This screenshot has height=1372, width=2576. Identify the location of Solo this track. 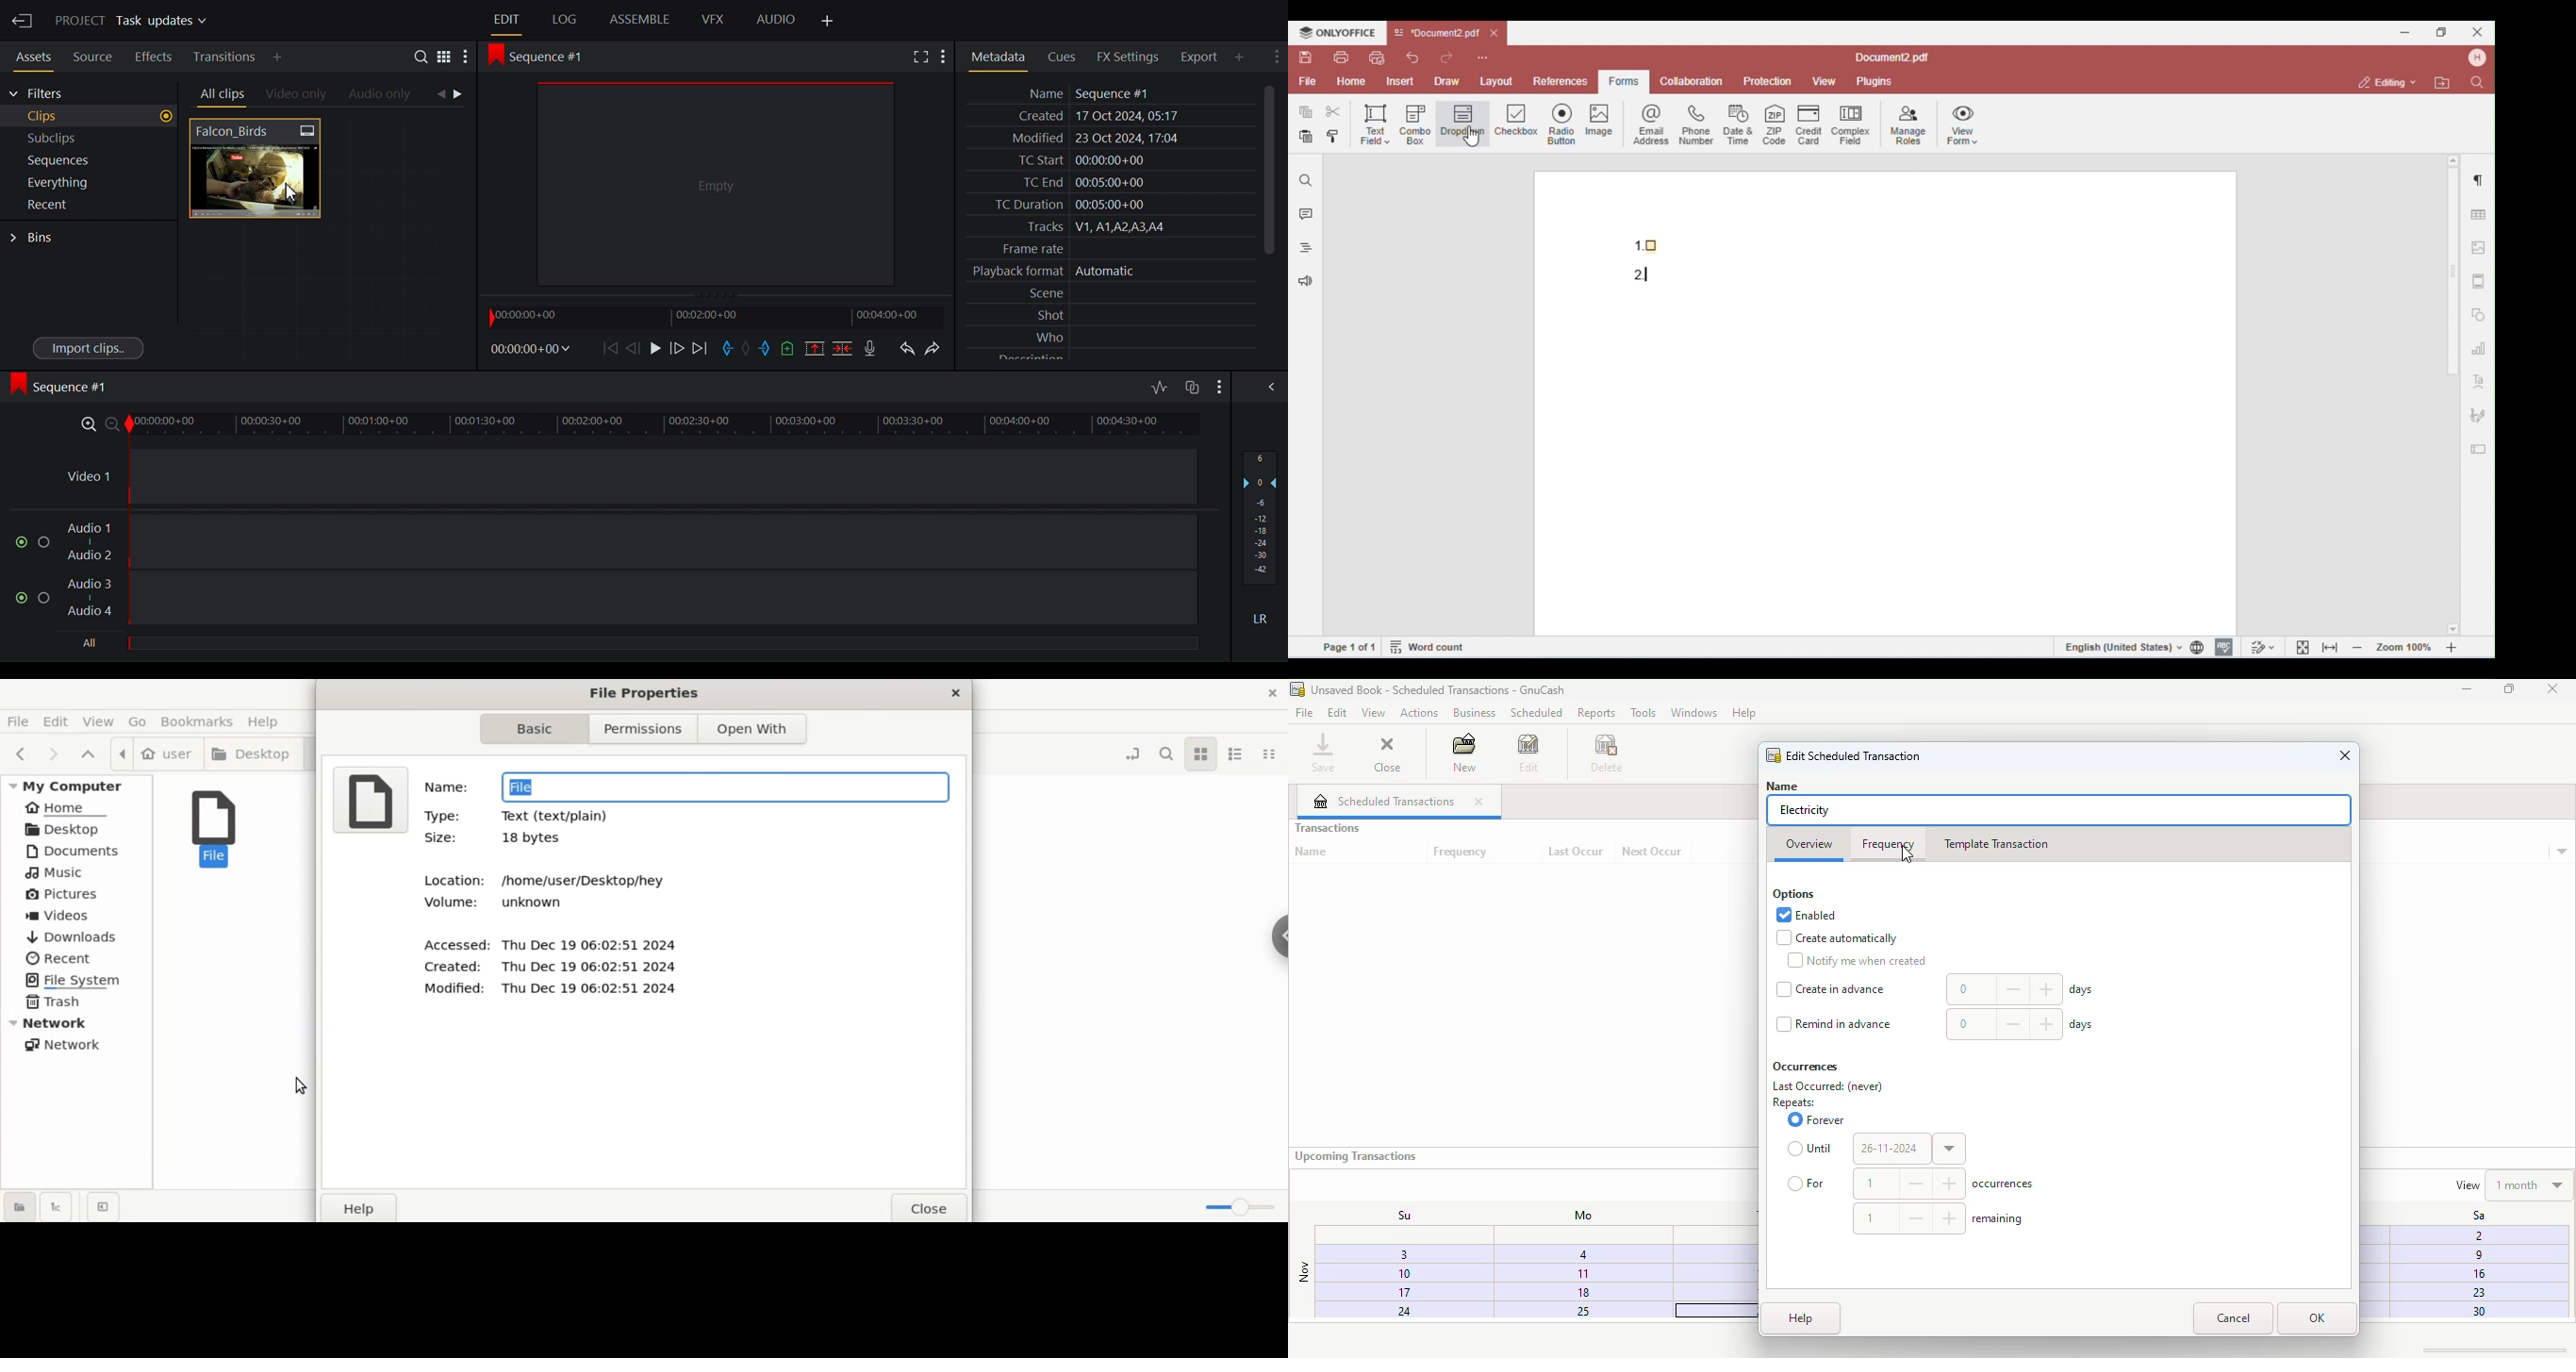
(45, 599).